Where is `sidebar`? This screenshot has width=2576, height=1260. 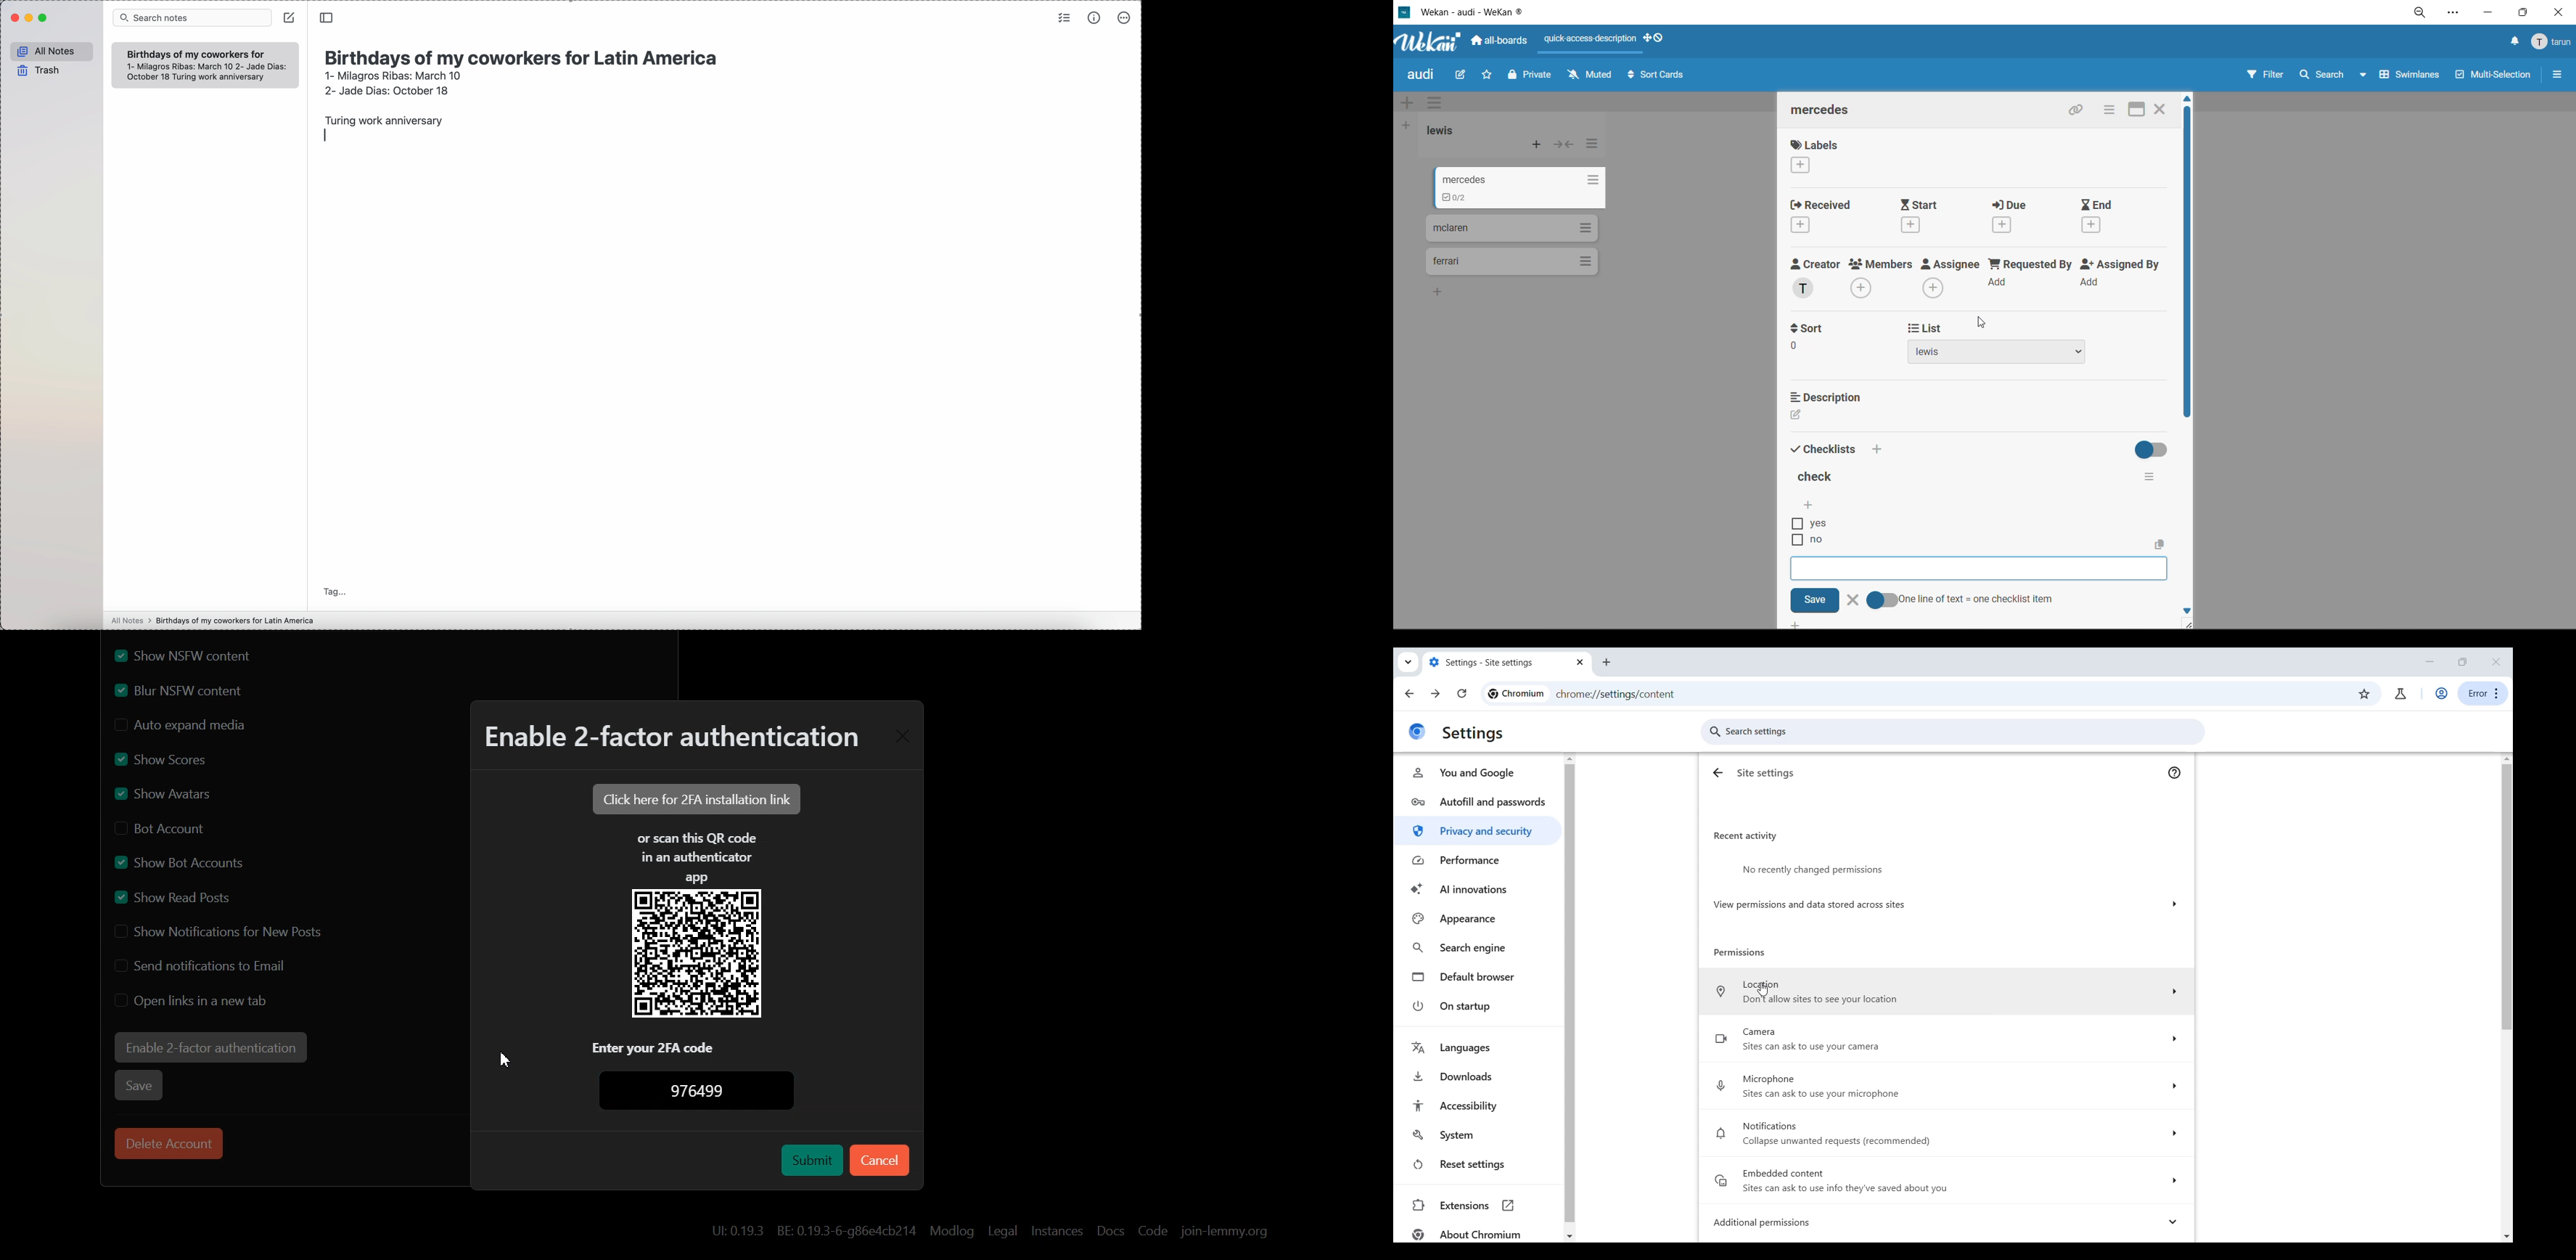
sidebar is located at coordinates (2558, 75).